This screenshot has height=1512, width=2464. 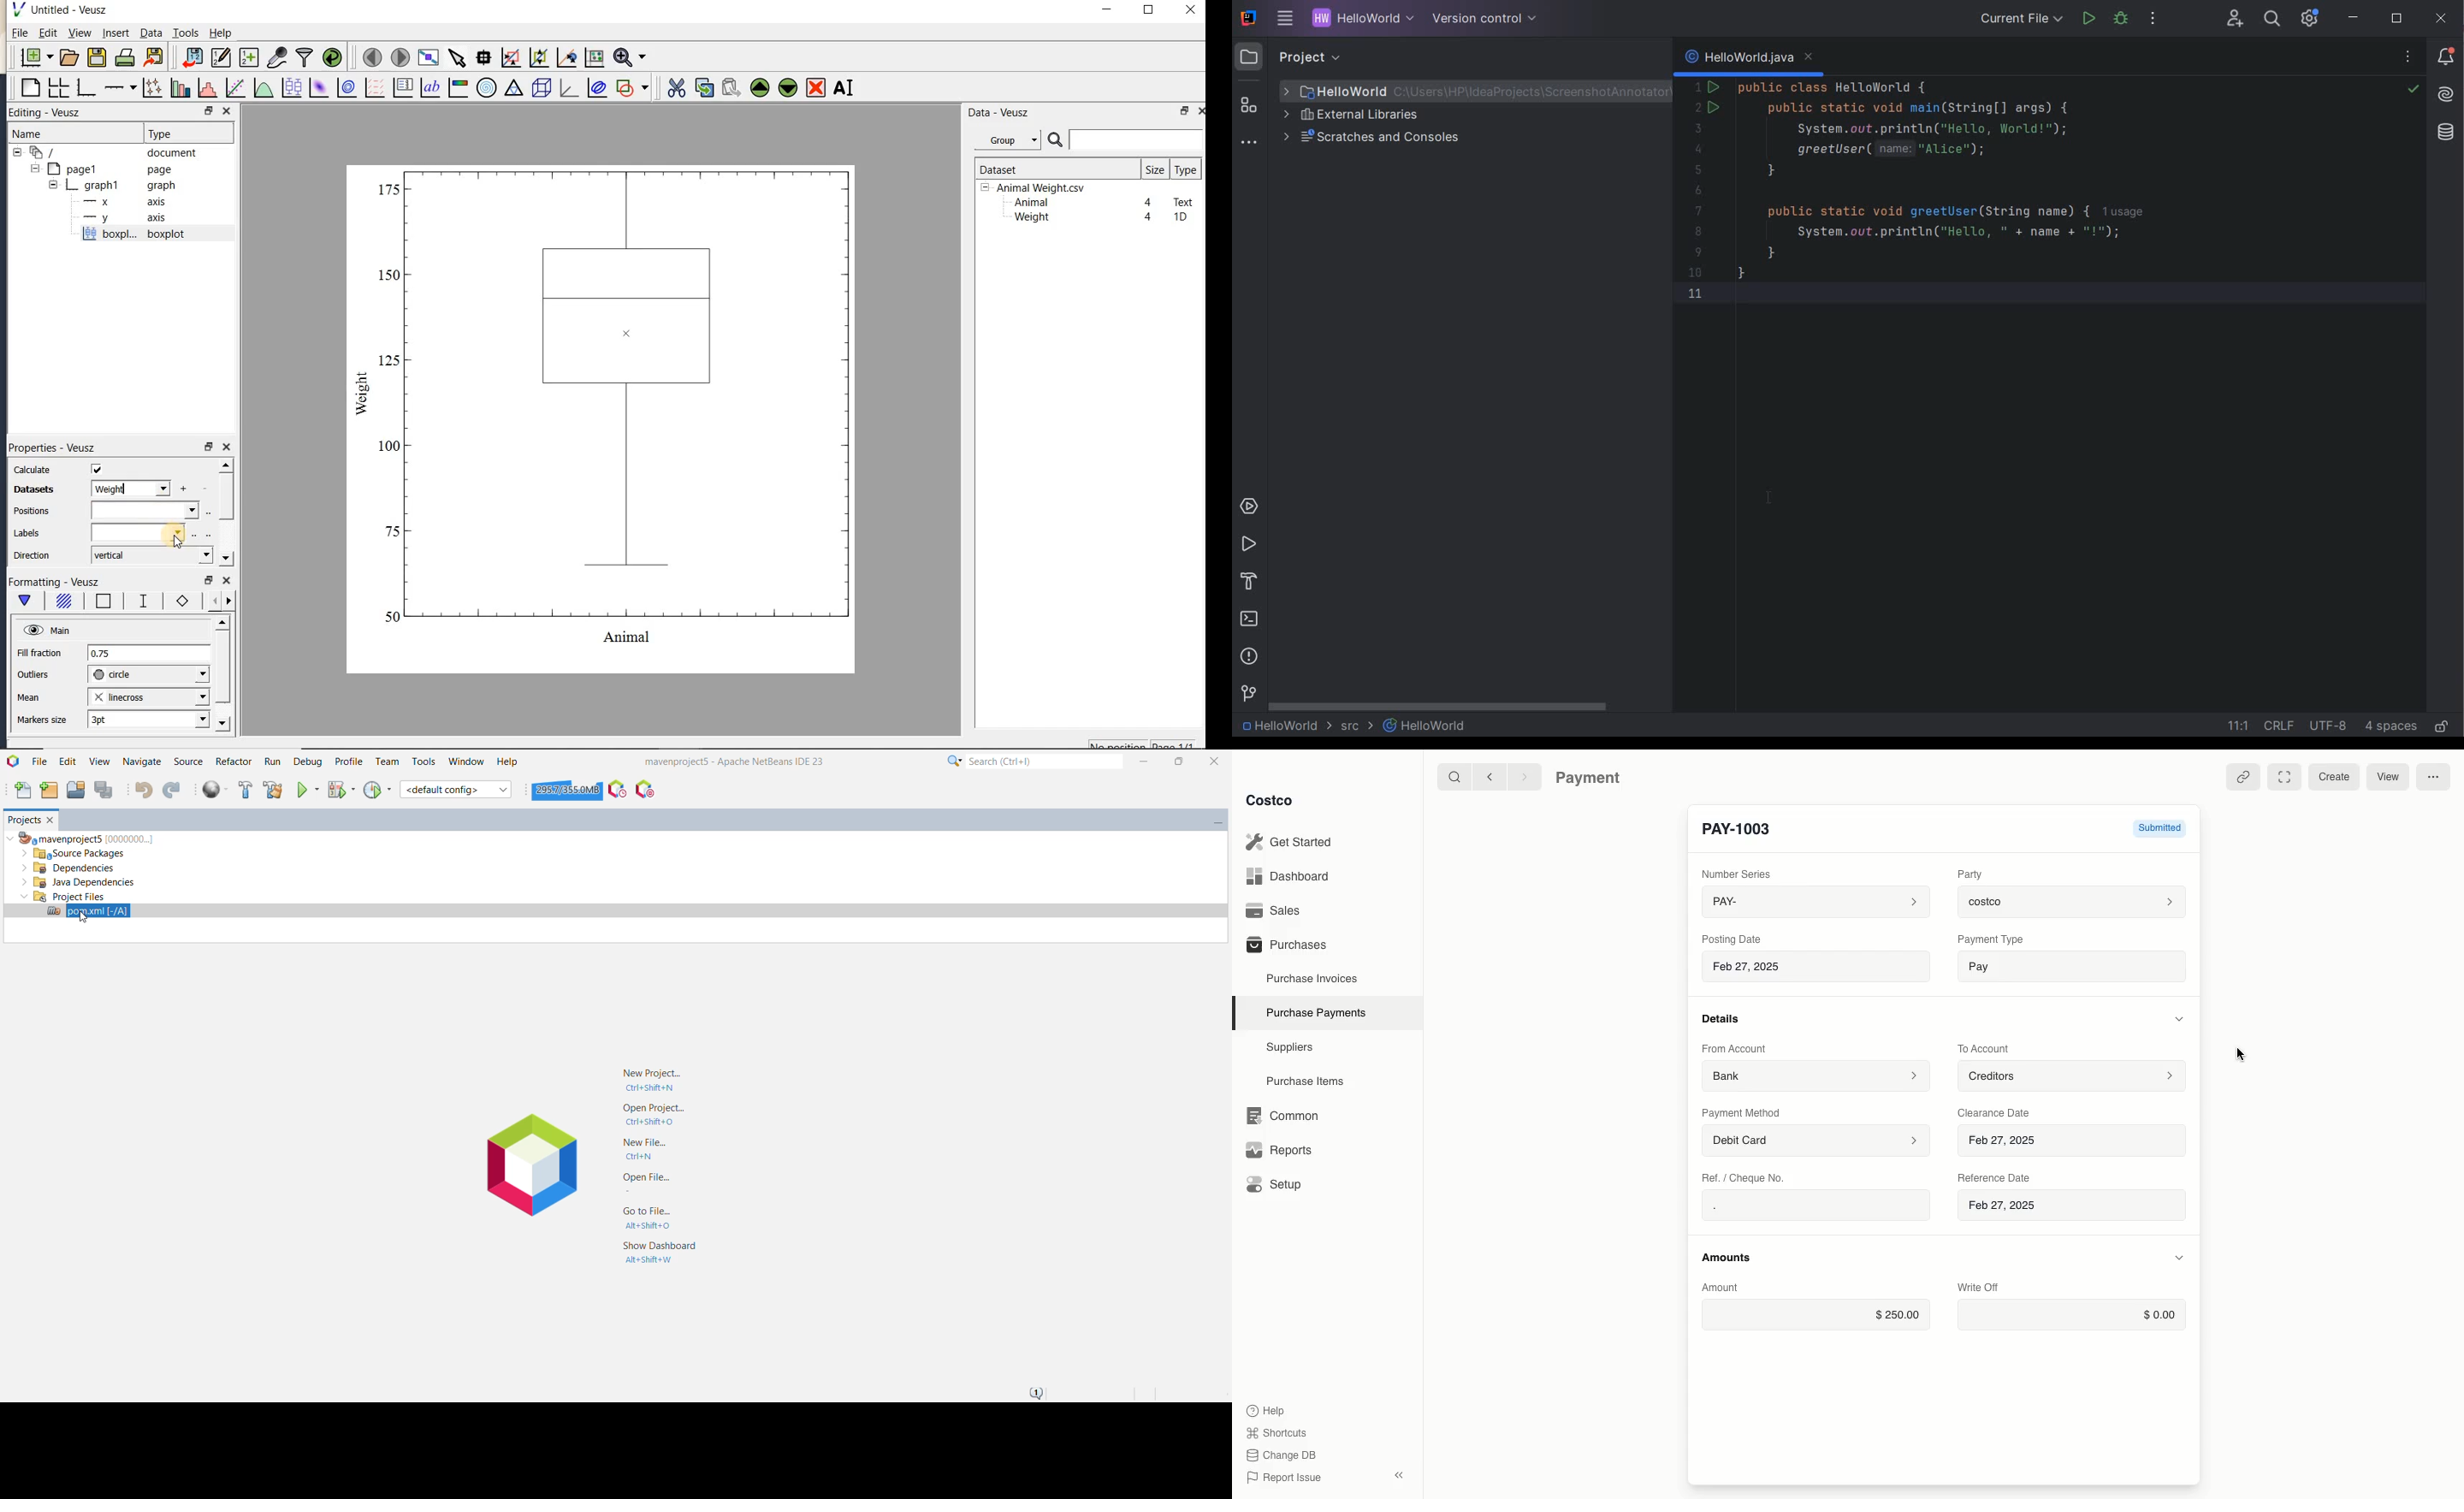 I want to click on Number Series, so click(x=1740, y=874).